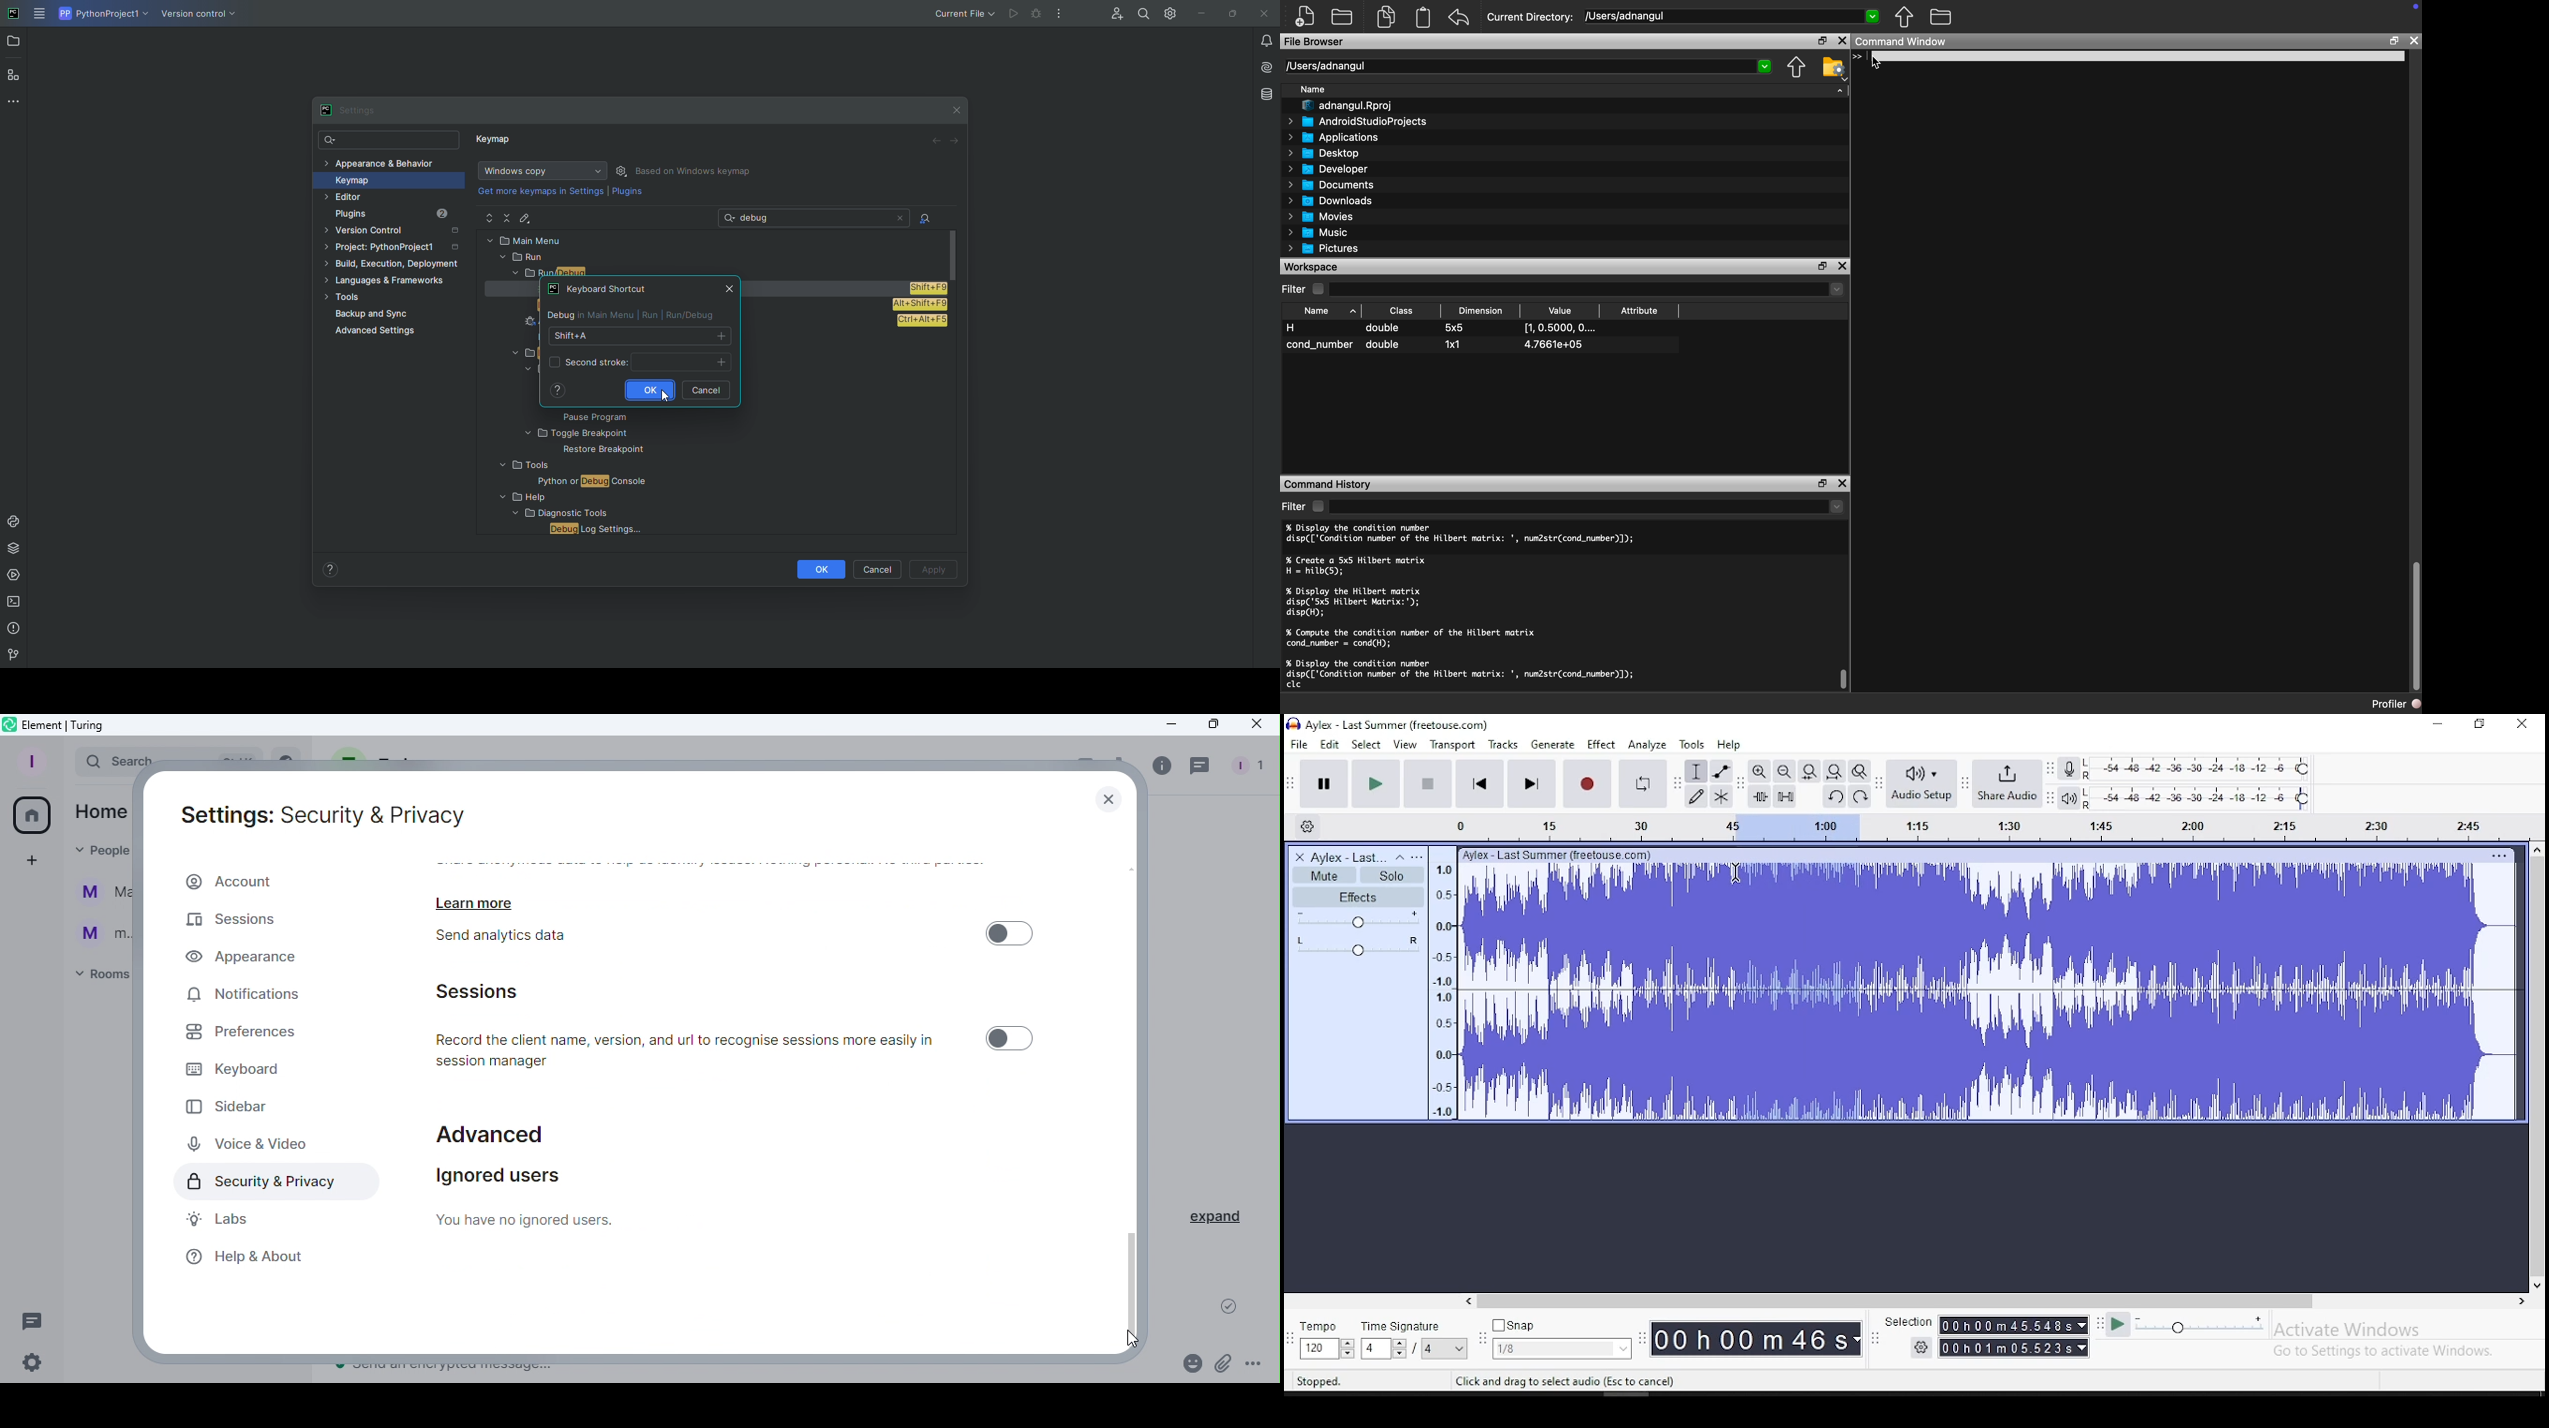  What do you see at coordinates (1589, 783) in the screenshot?
I see `record` at bounding box center [1589, 783].